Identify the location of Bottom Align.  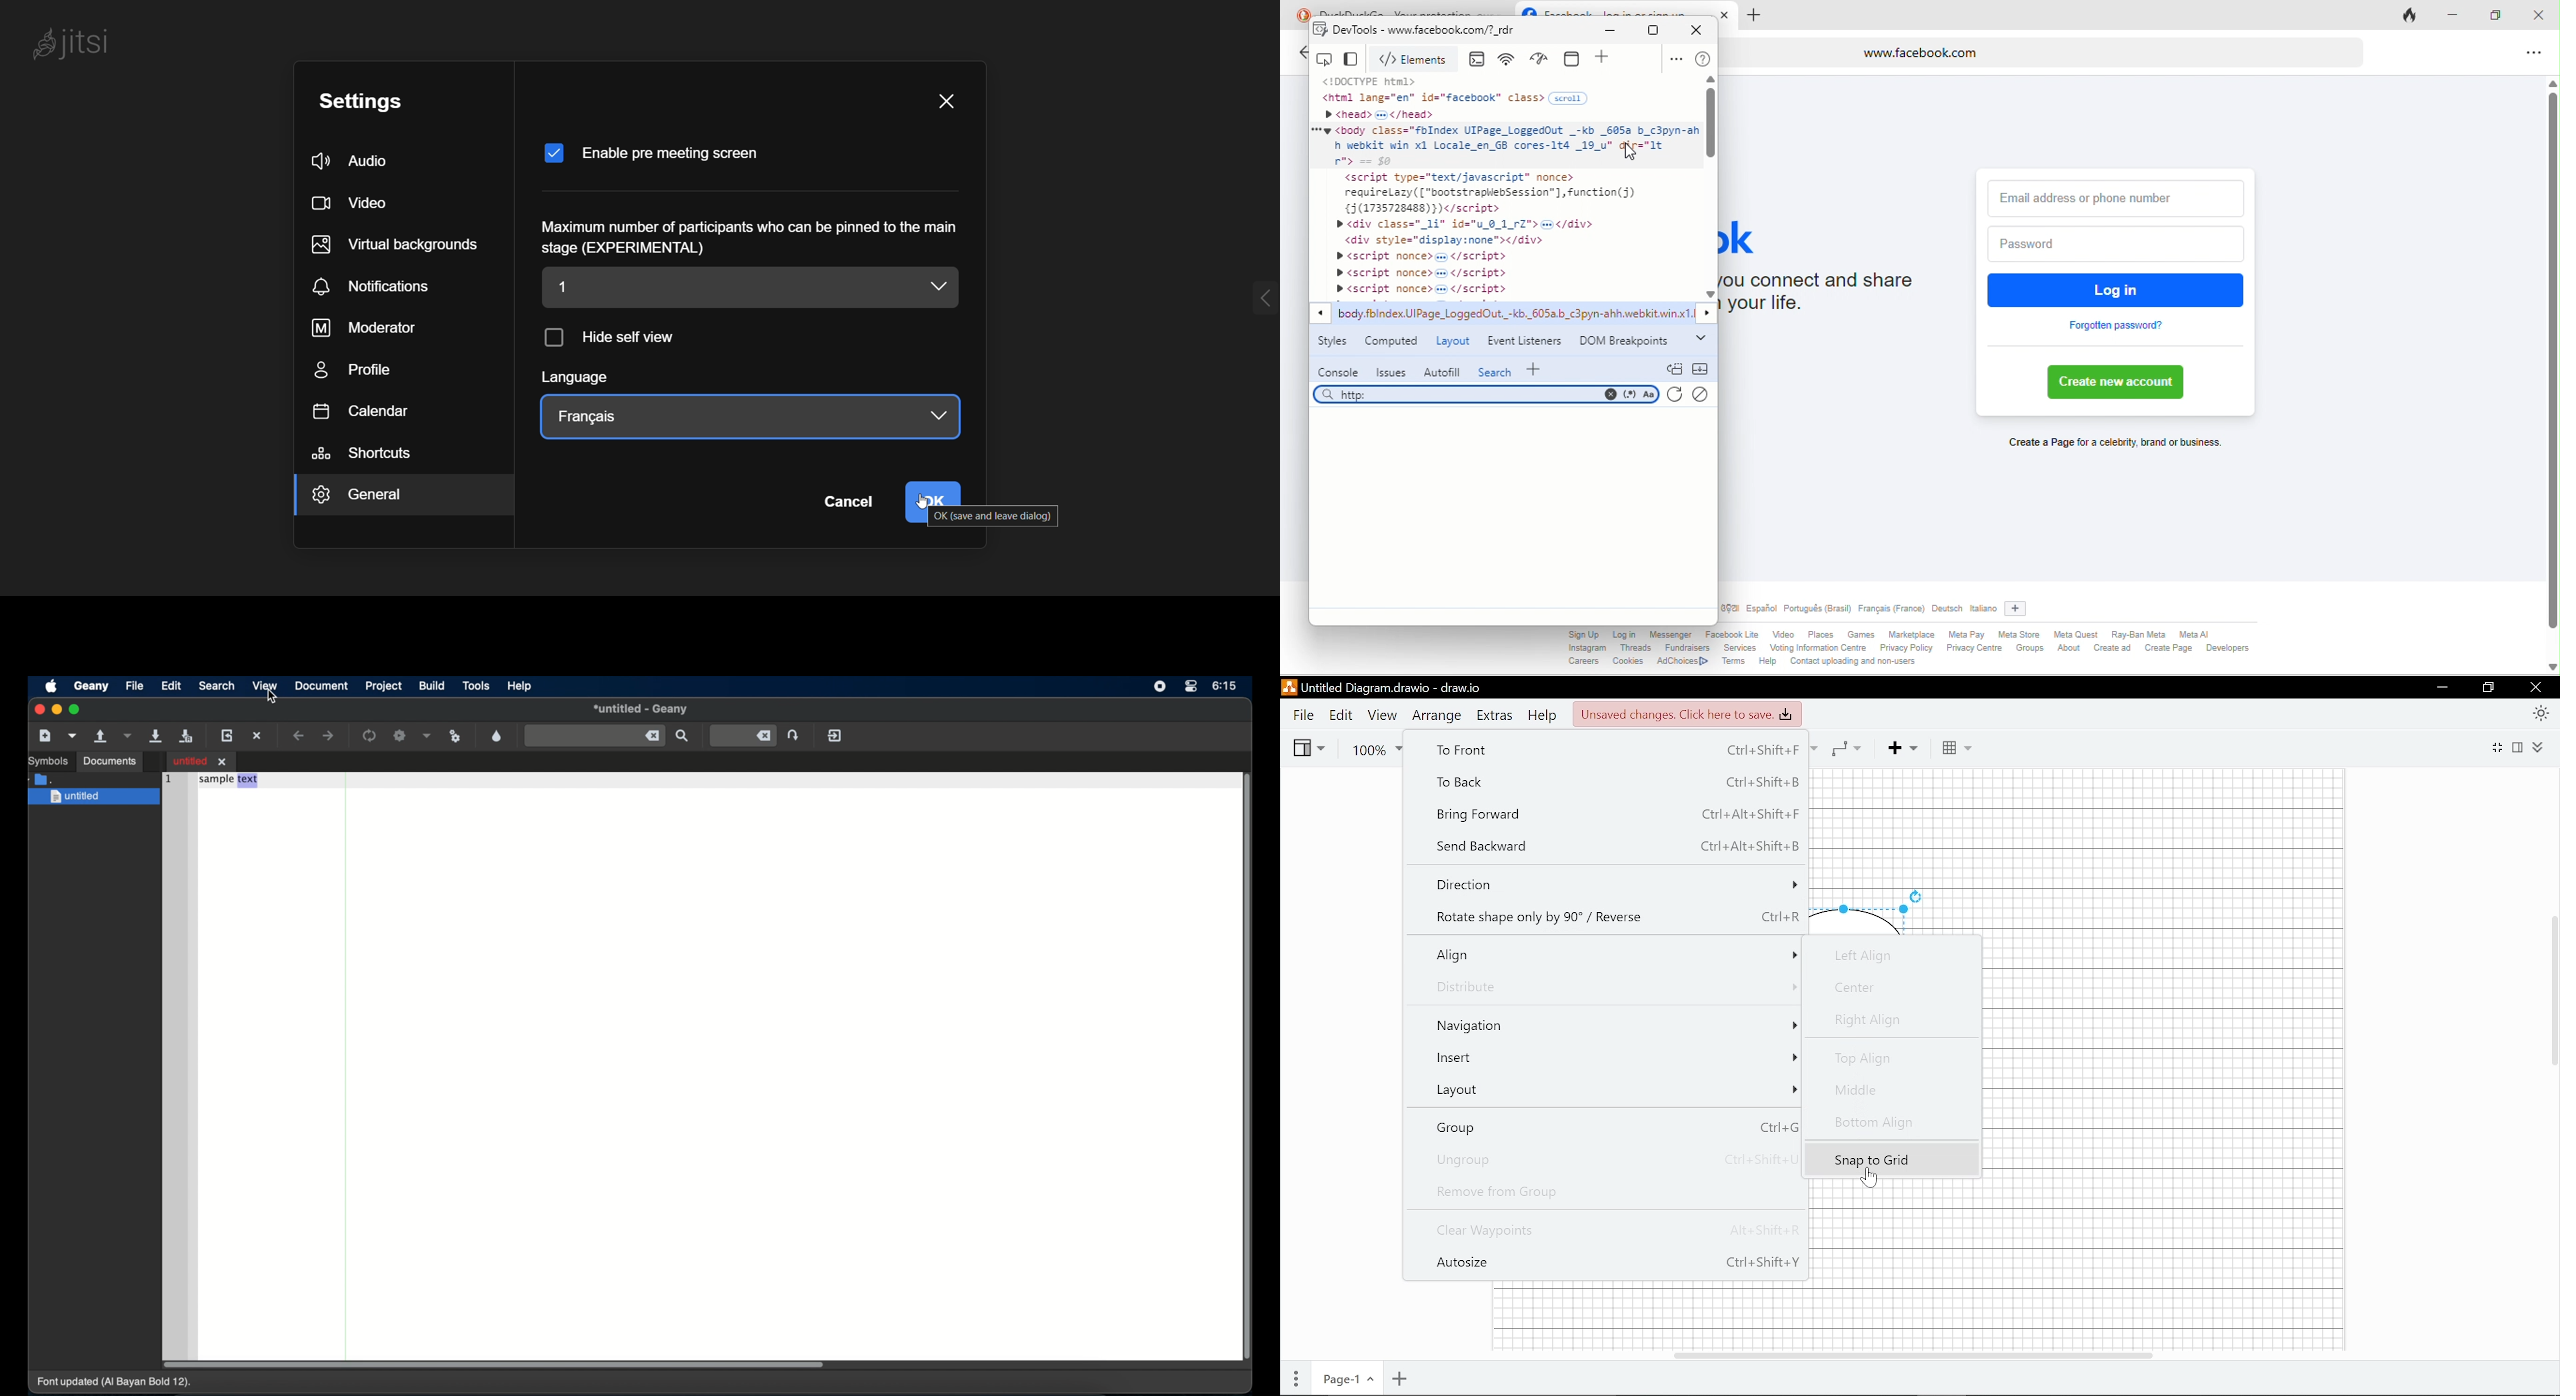
(1887, 1122).